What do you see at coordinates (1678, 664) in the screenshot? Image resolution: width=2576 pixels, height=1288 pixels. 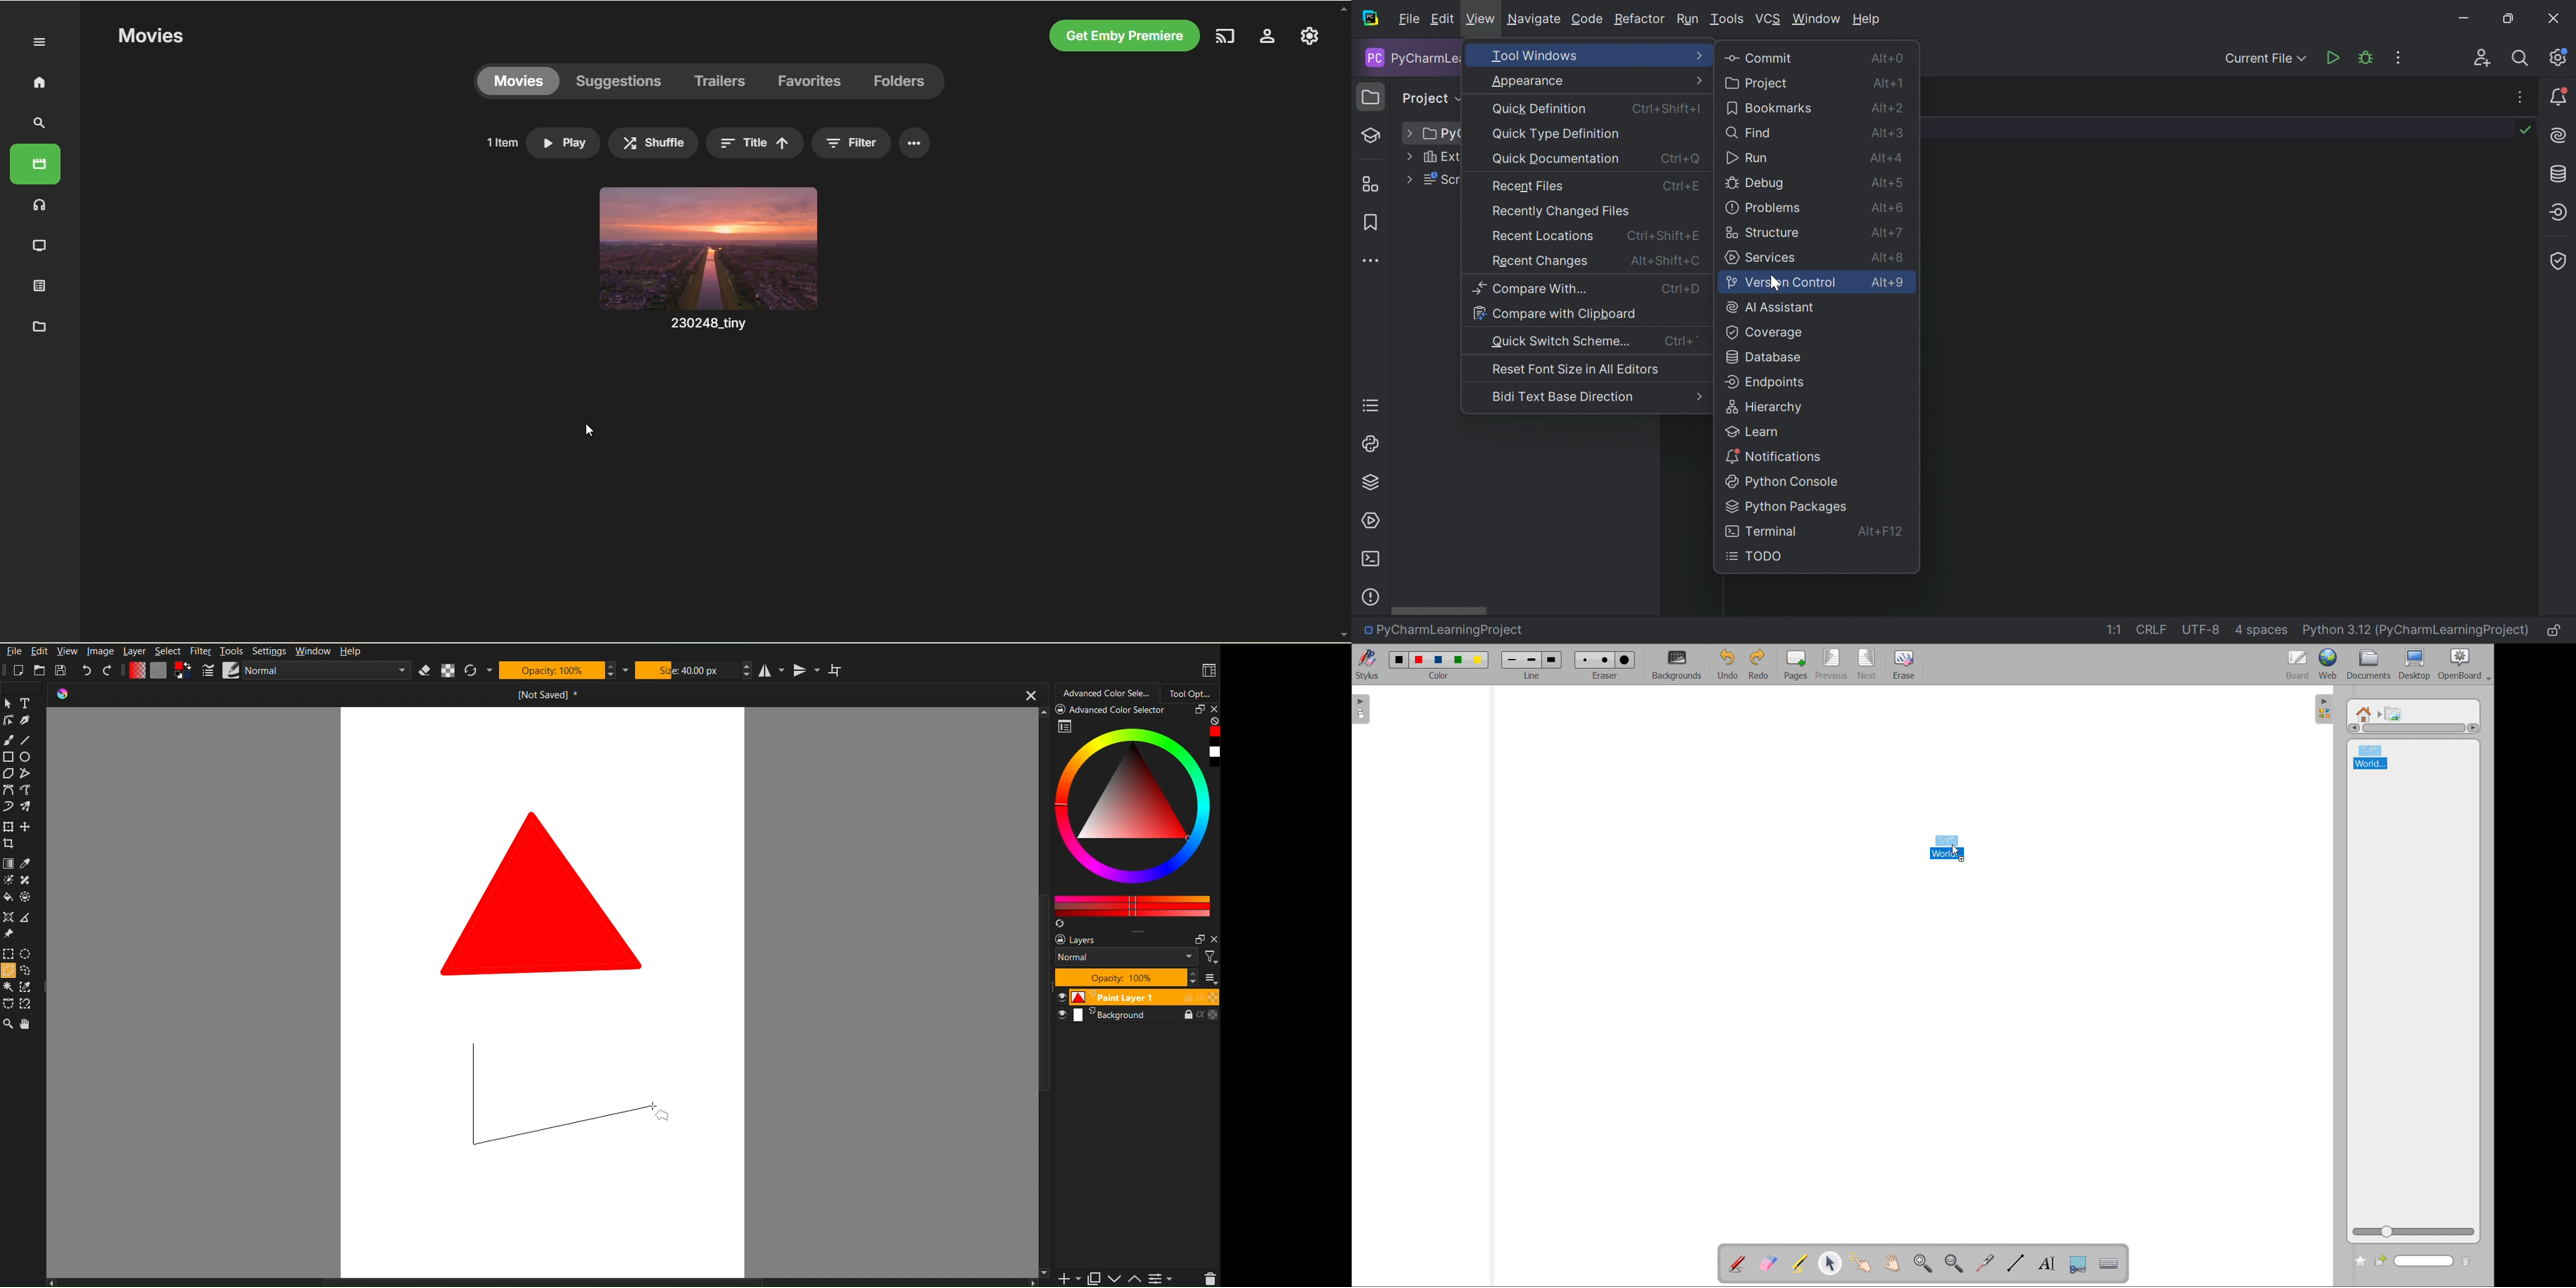 I see `backgrounds` at bounding box center [1678, 664].